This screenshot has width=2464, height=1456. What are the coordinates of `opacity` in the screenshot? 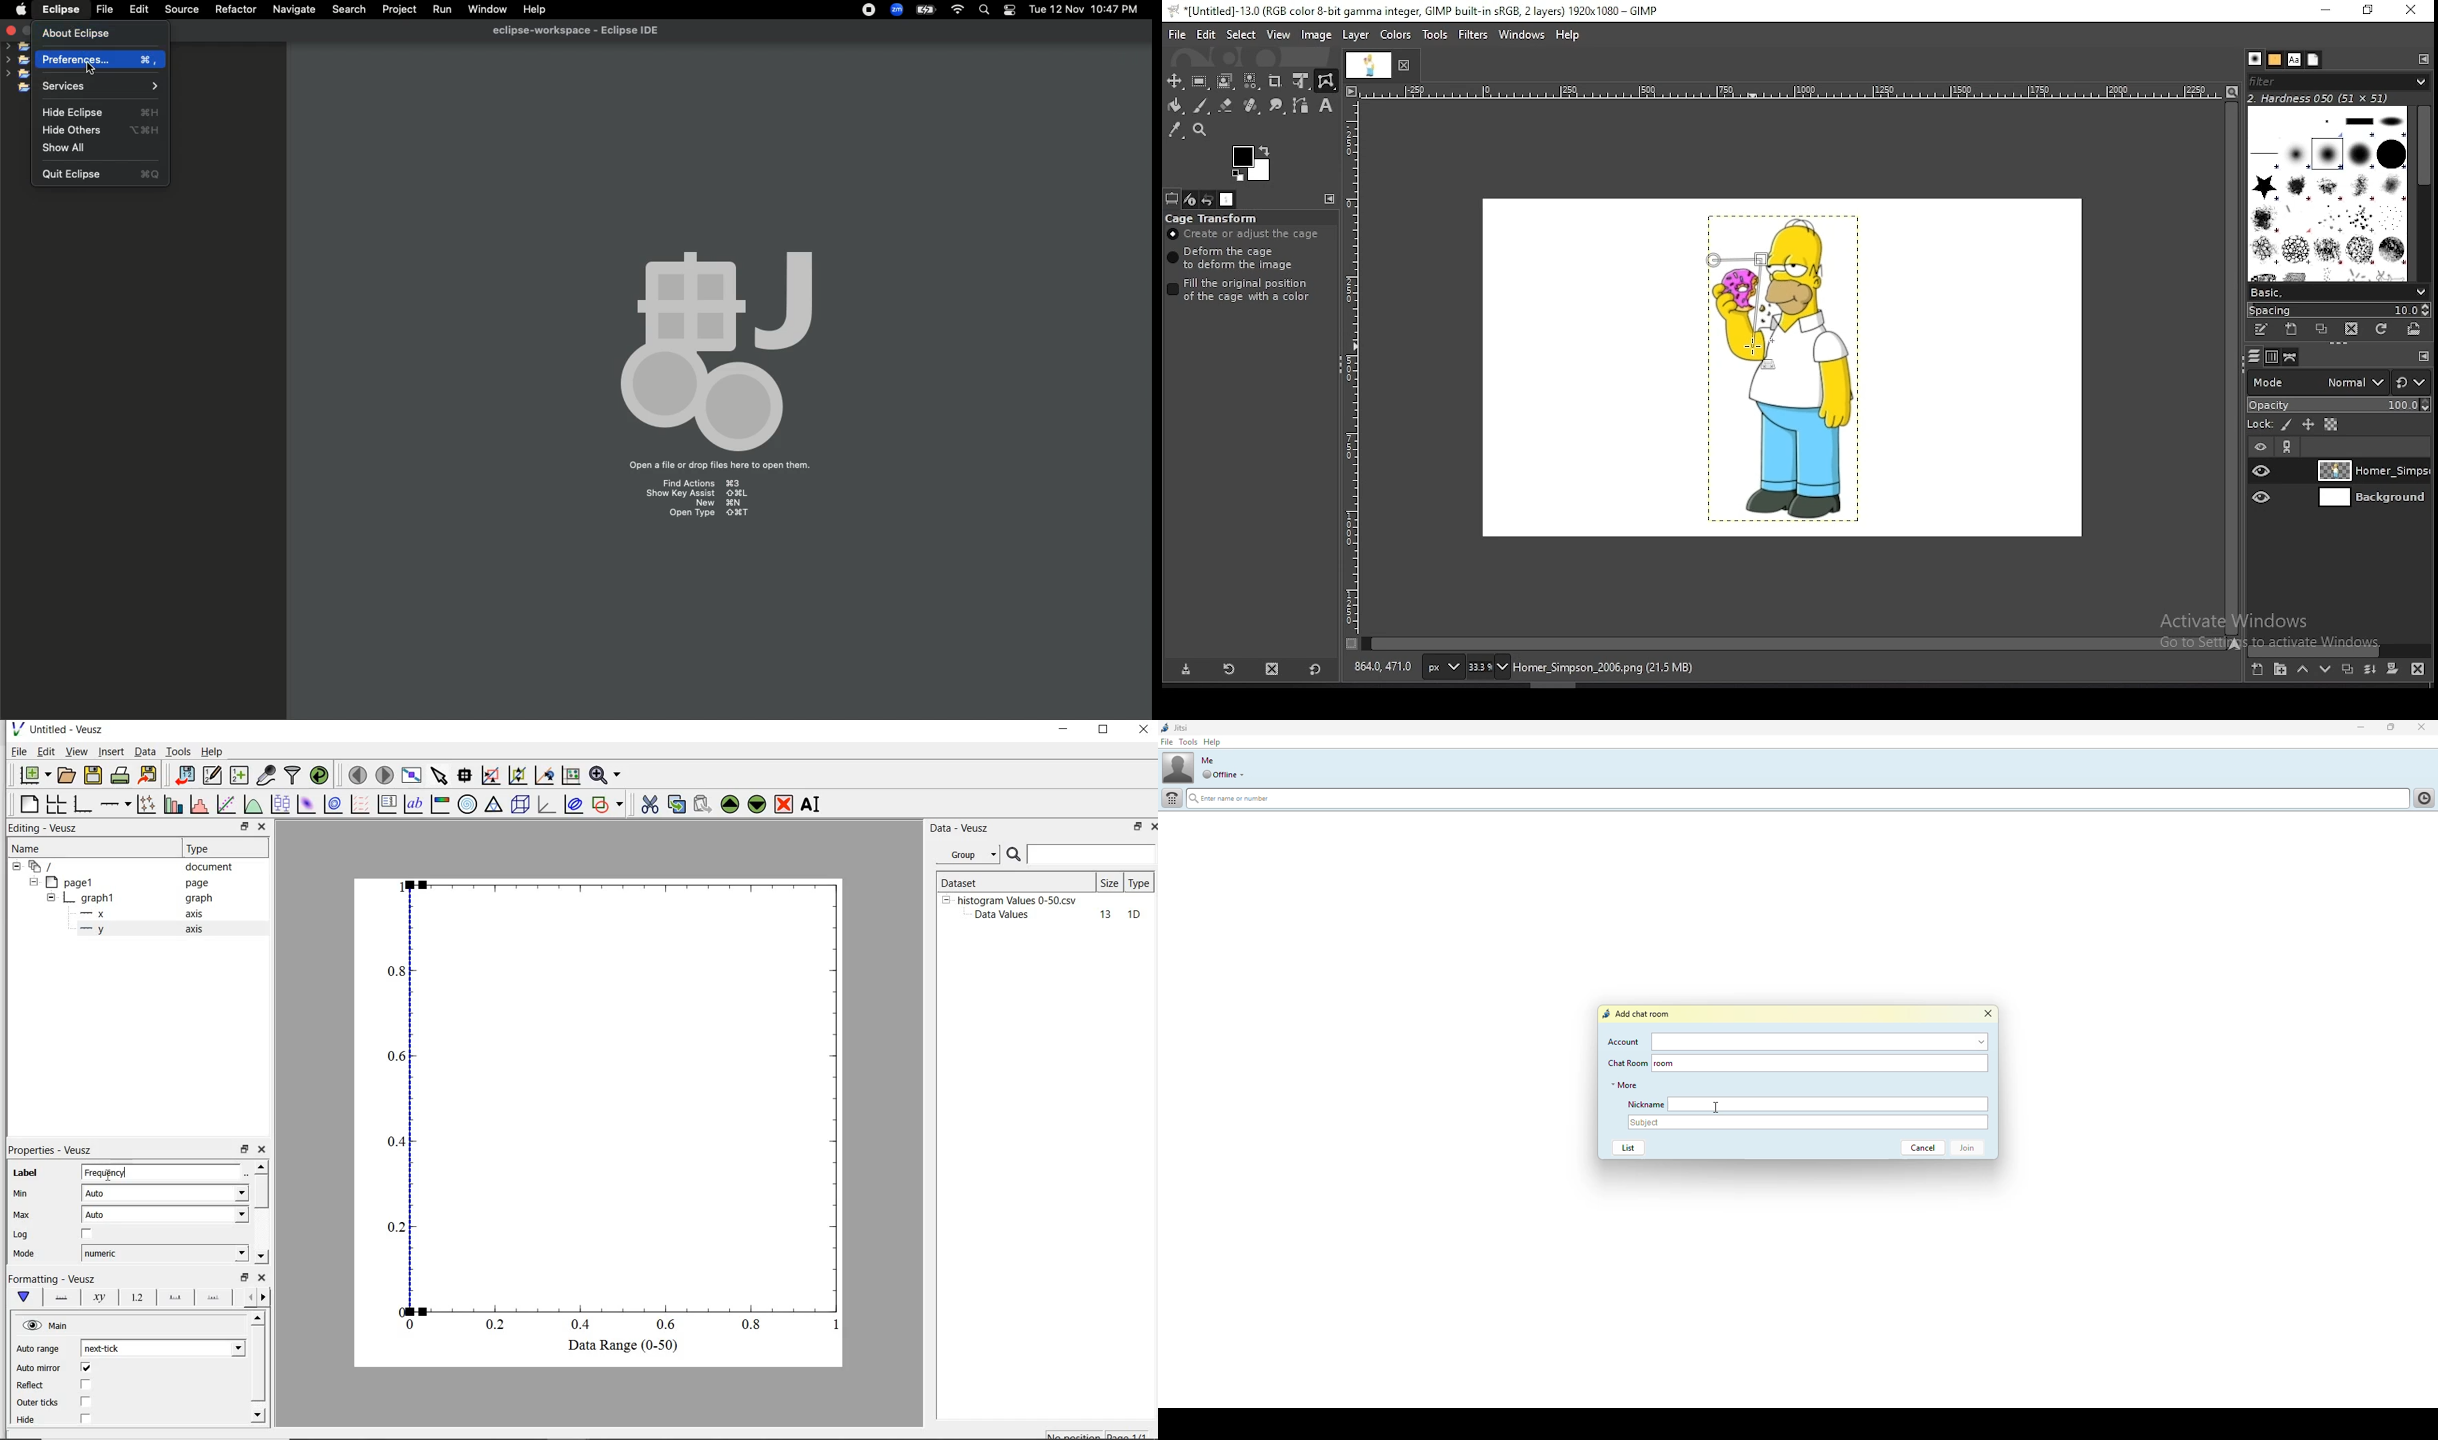 It's located at (2338, 404).